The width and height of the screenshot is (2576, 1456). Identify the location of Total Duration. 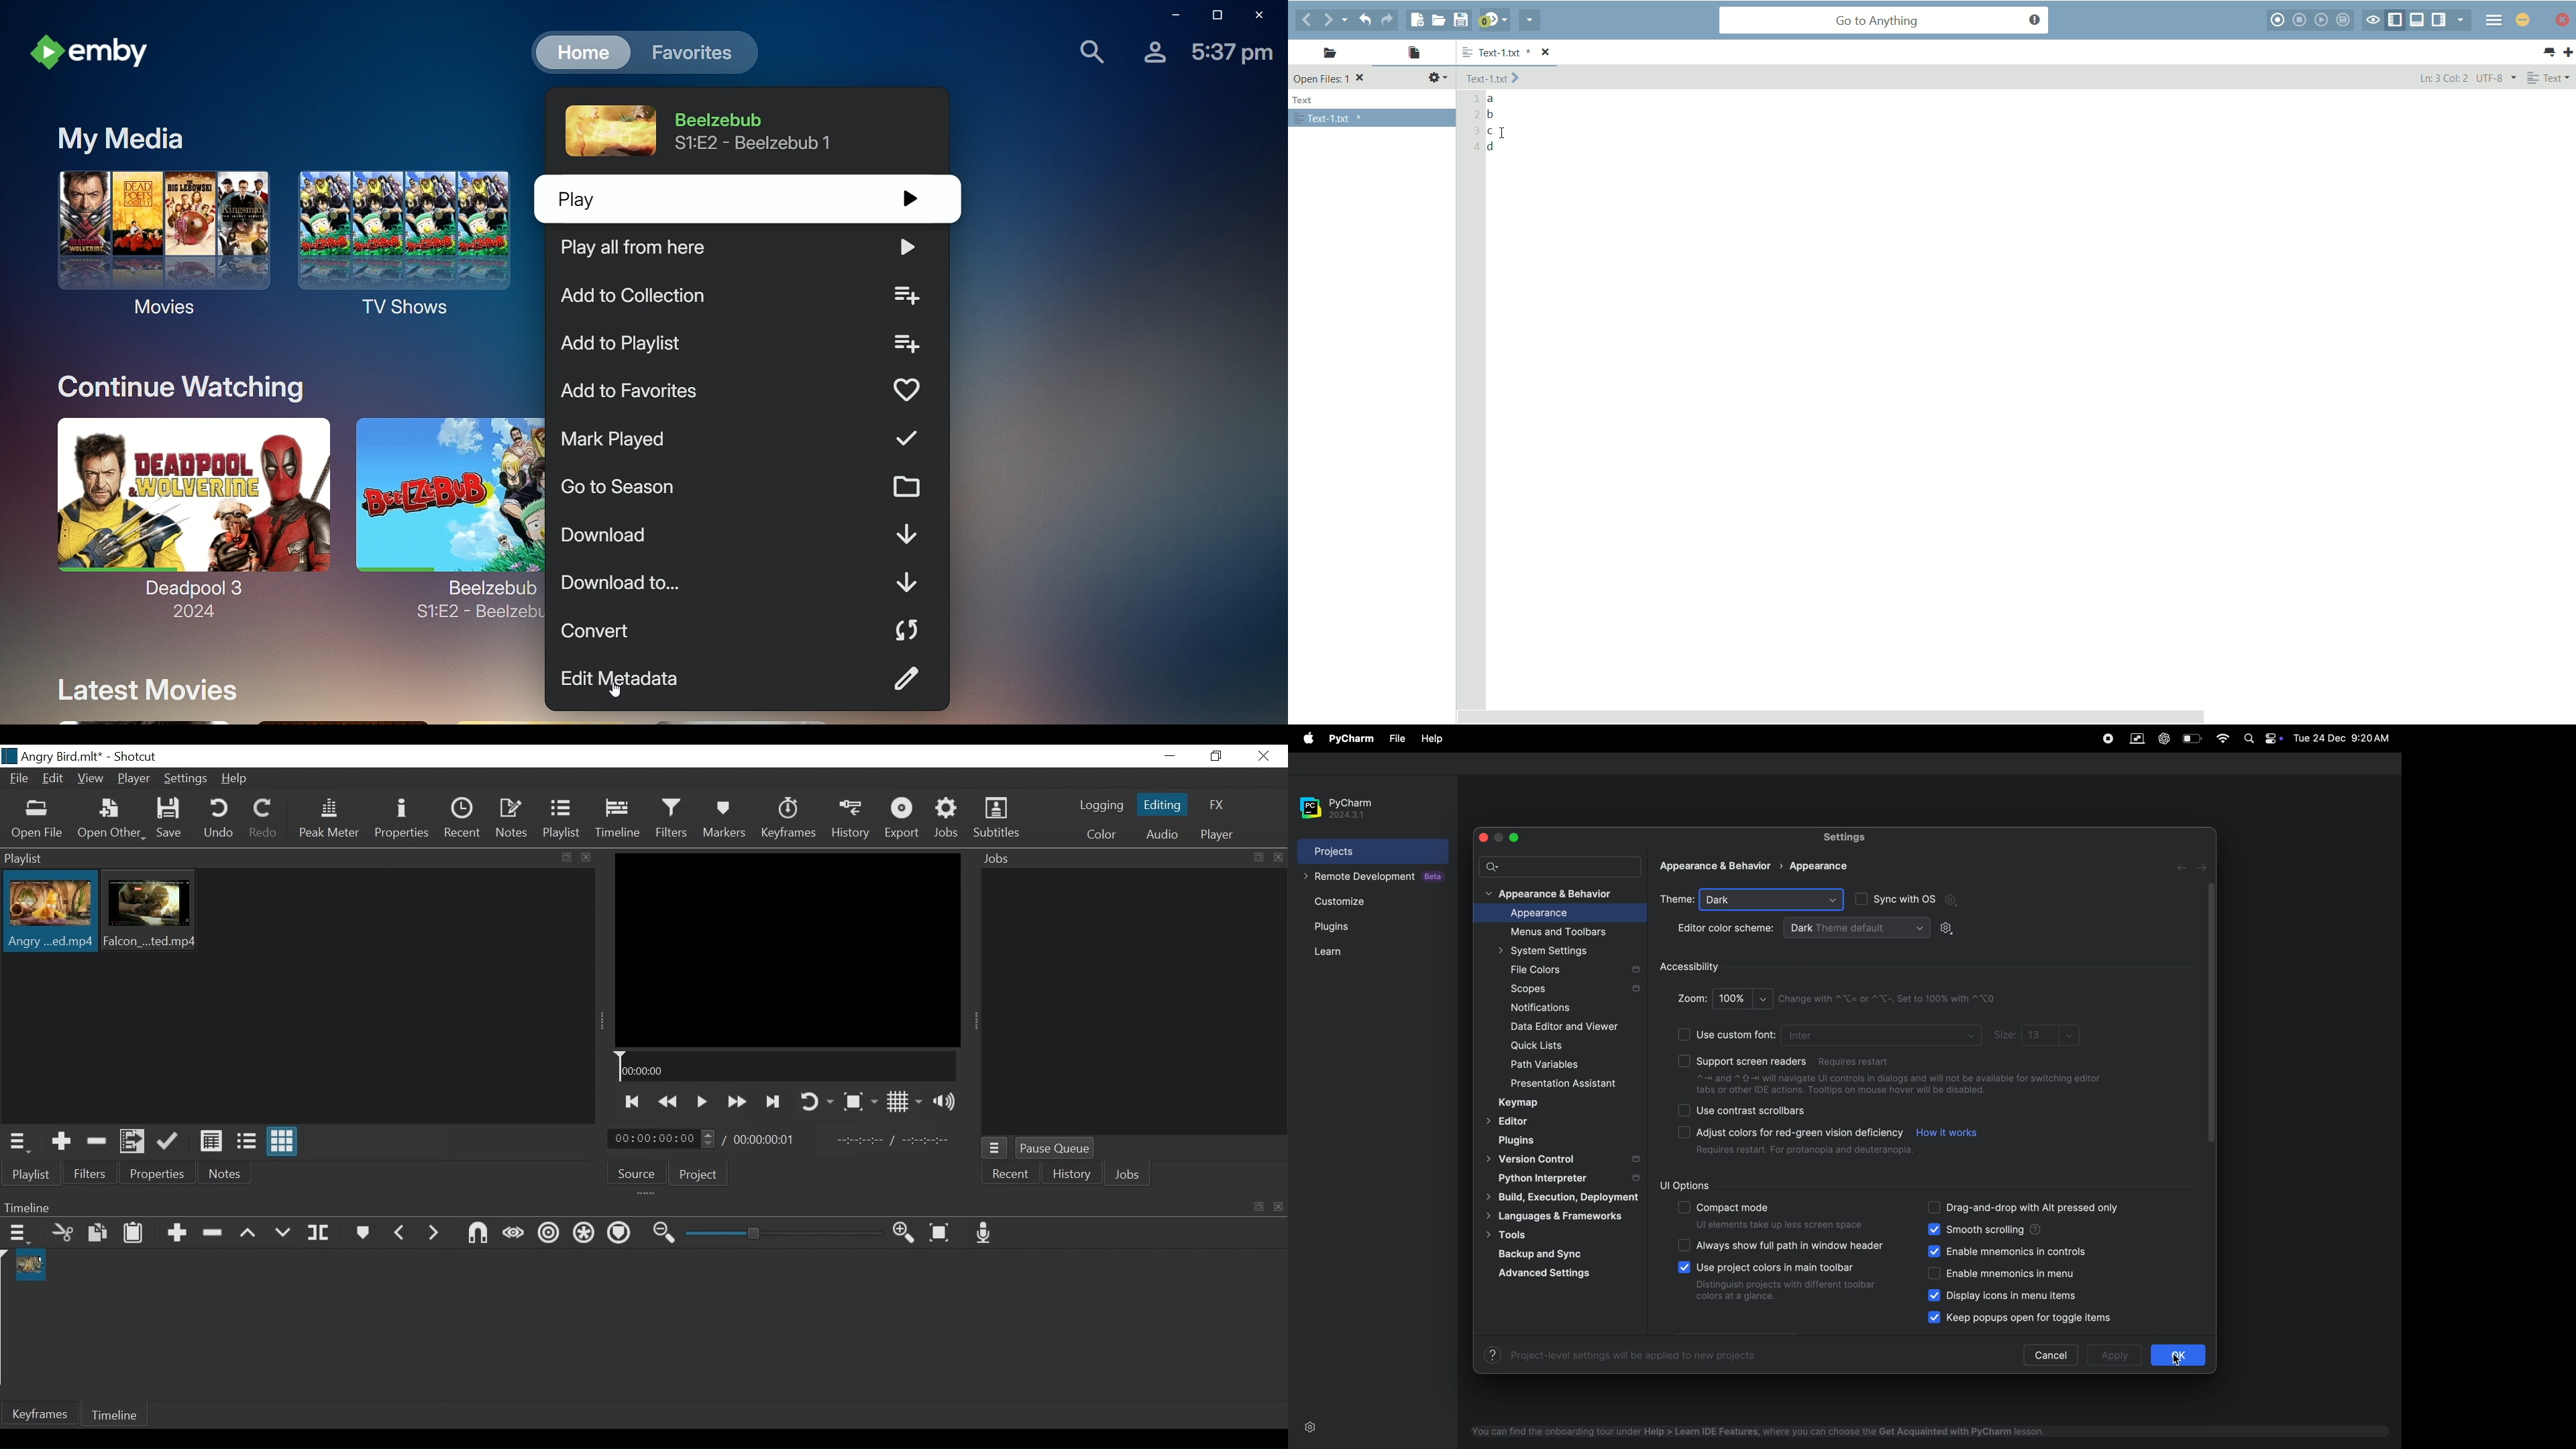
(769, 1141).